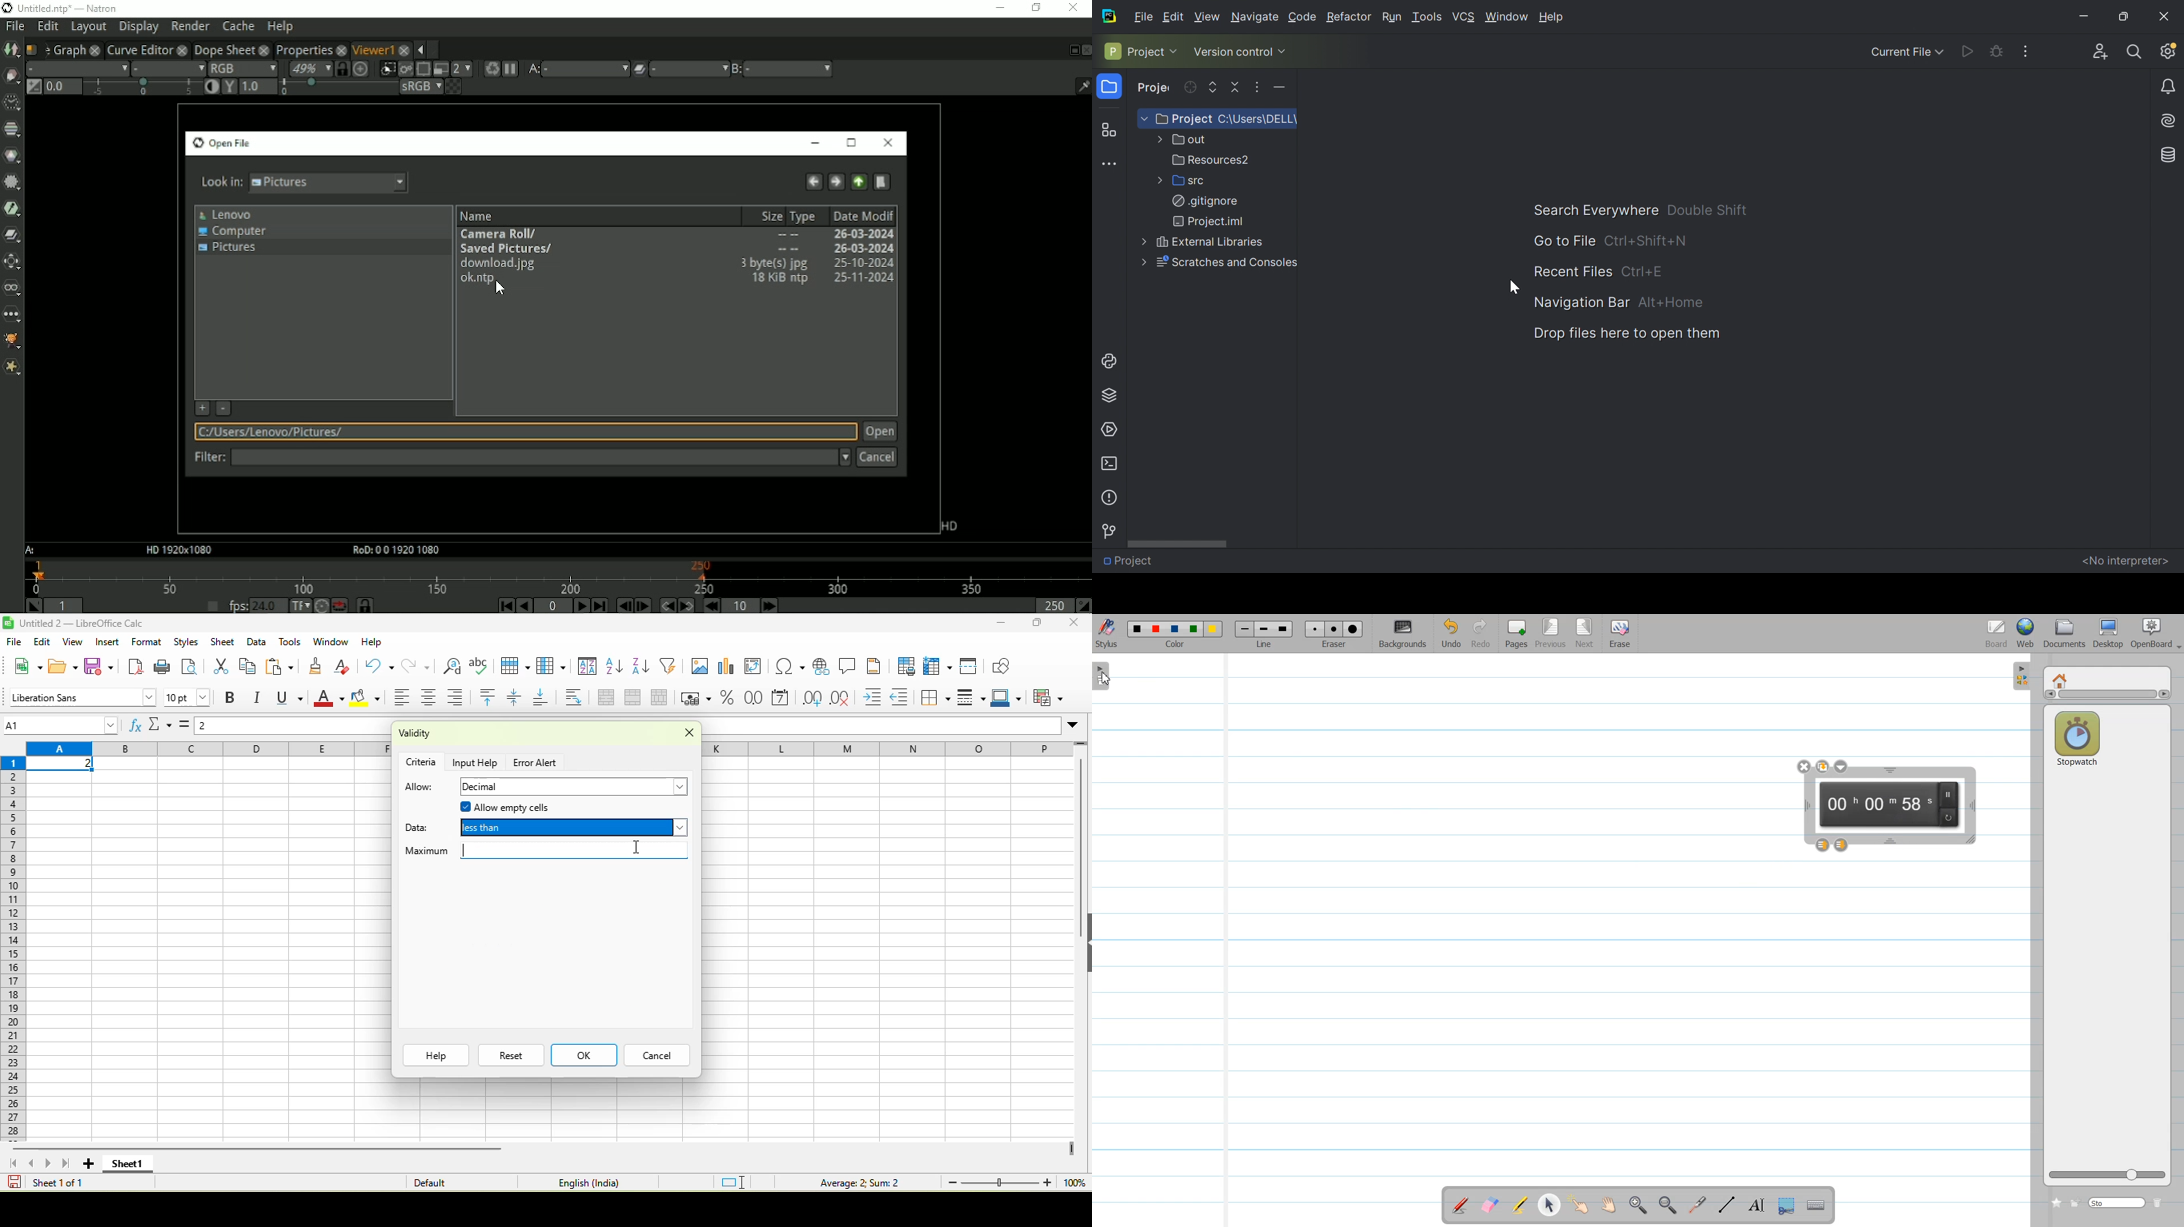  I want to click on sheet 1 0f 1, so click(54, 1182).